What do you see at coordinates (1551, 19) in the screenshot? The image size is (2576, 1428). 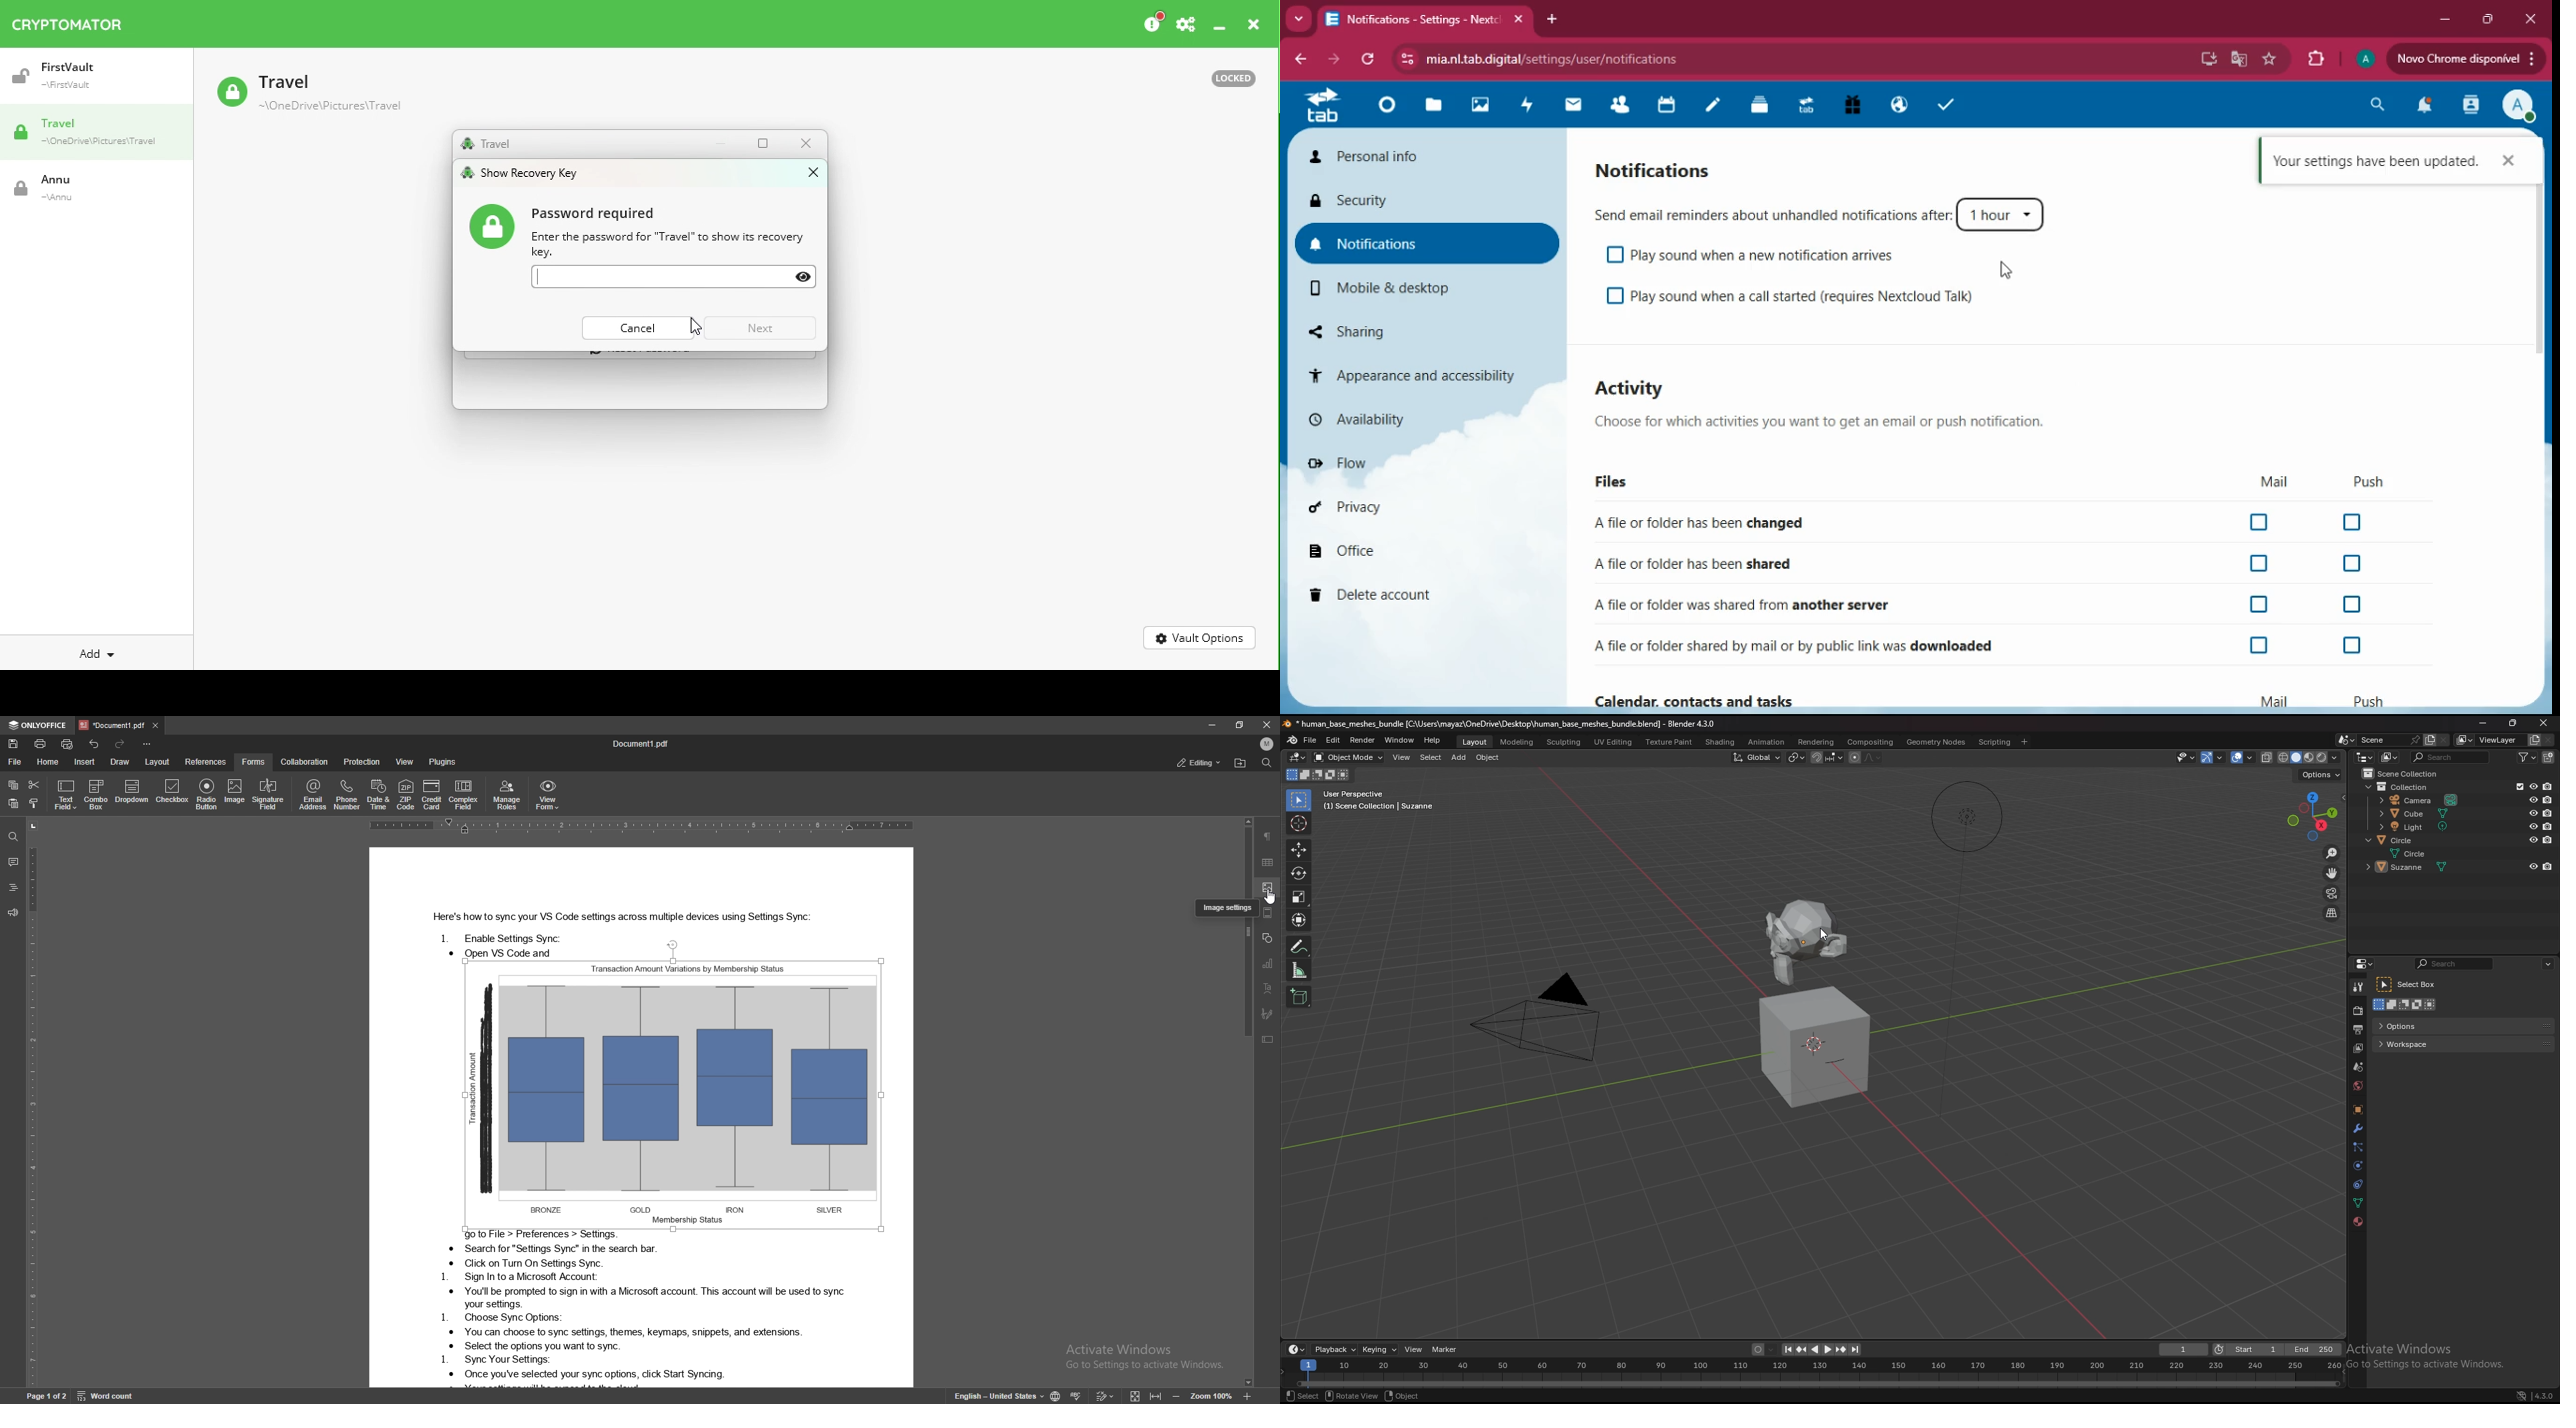 I see `` at bounding box center [1551, 19].